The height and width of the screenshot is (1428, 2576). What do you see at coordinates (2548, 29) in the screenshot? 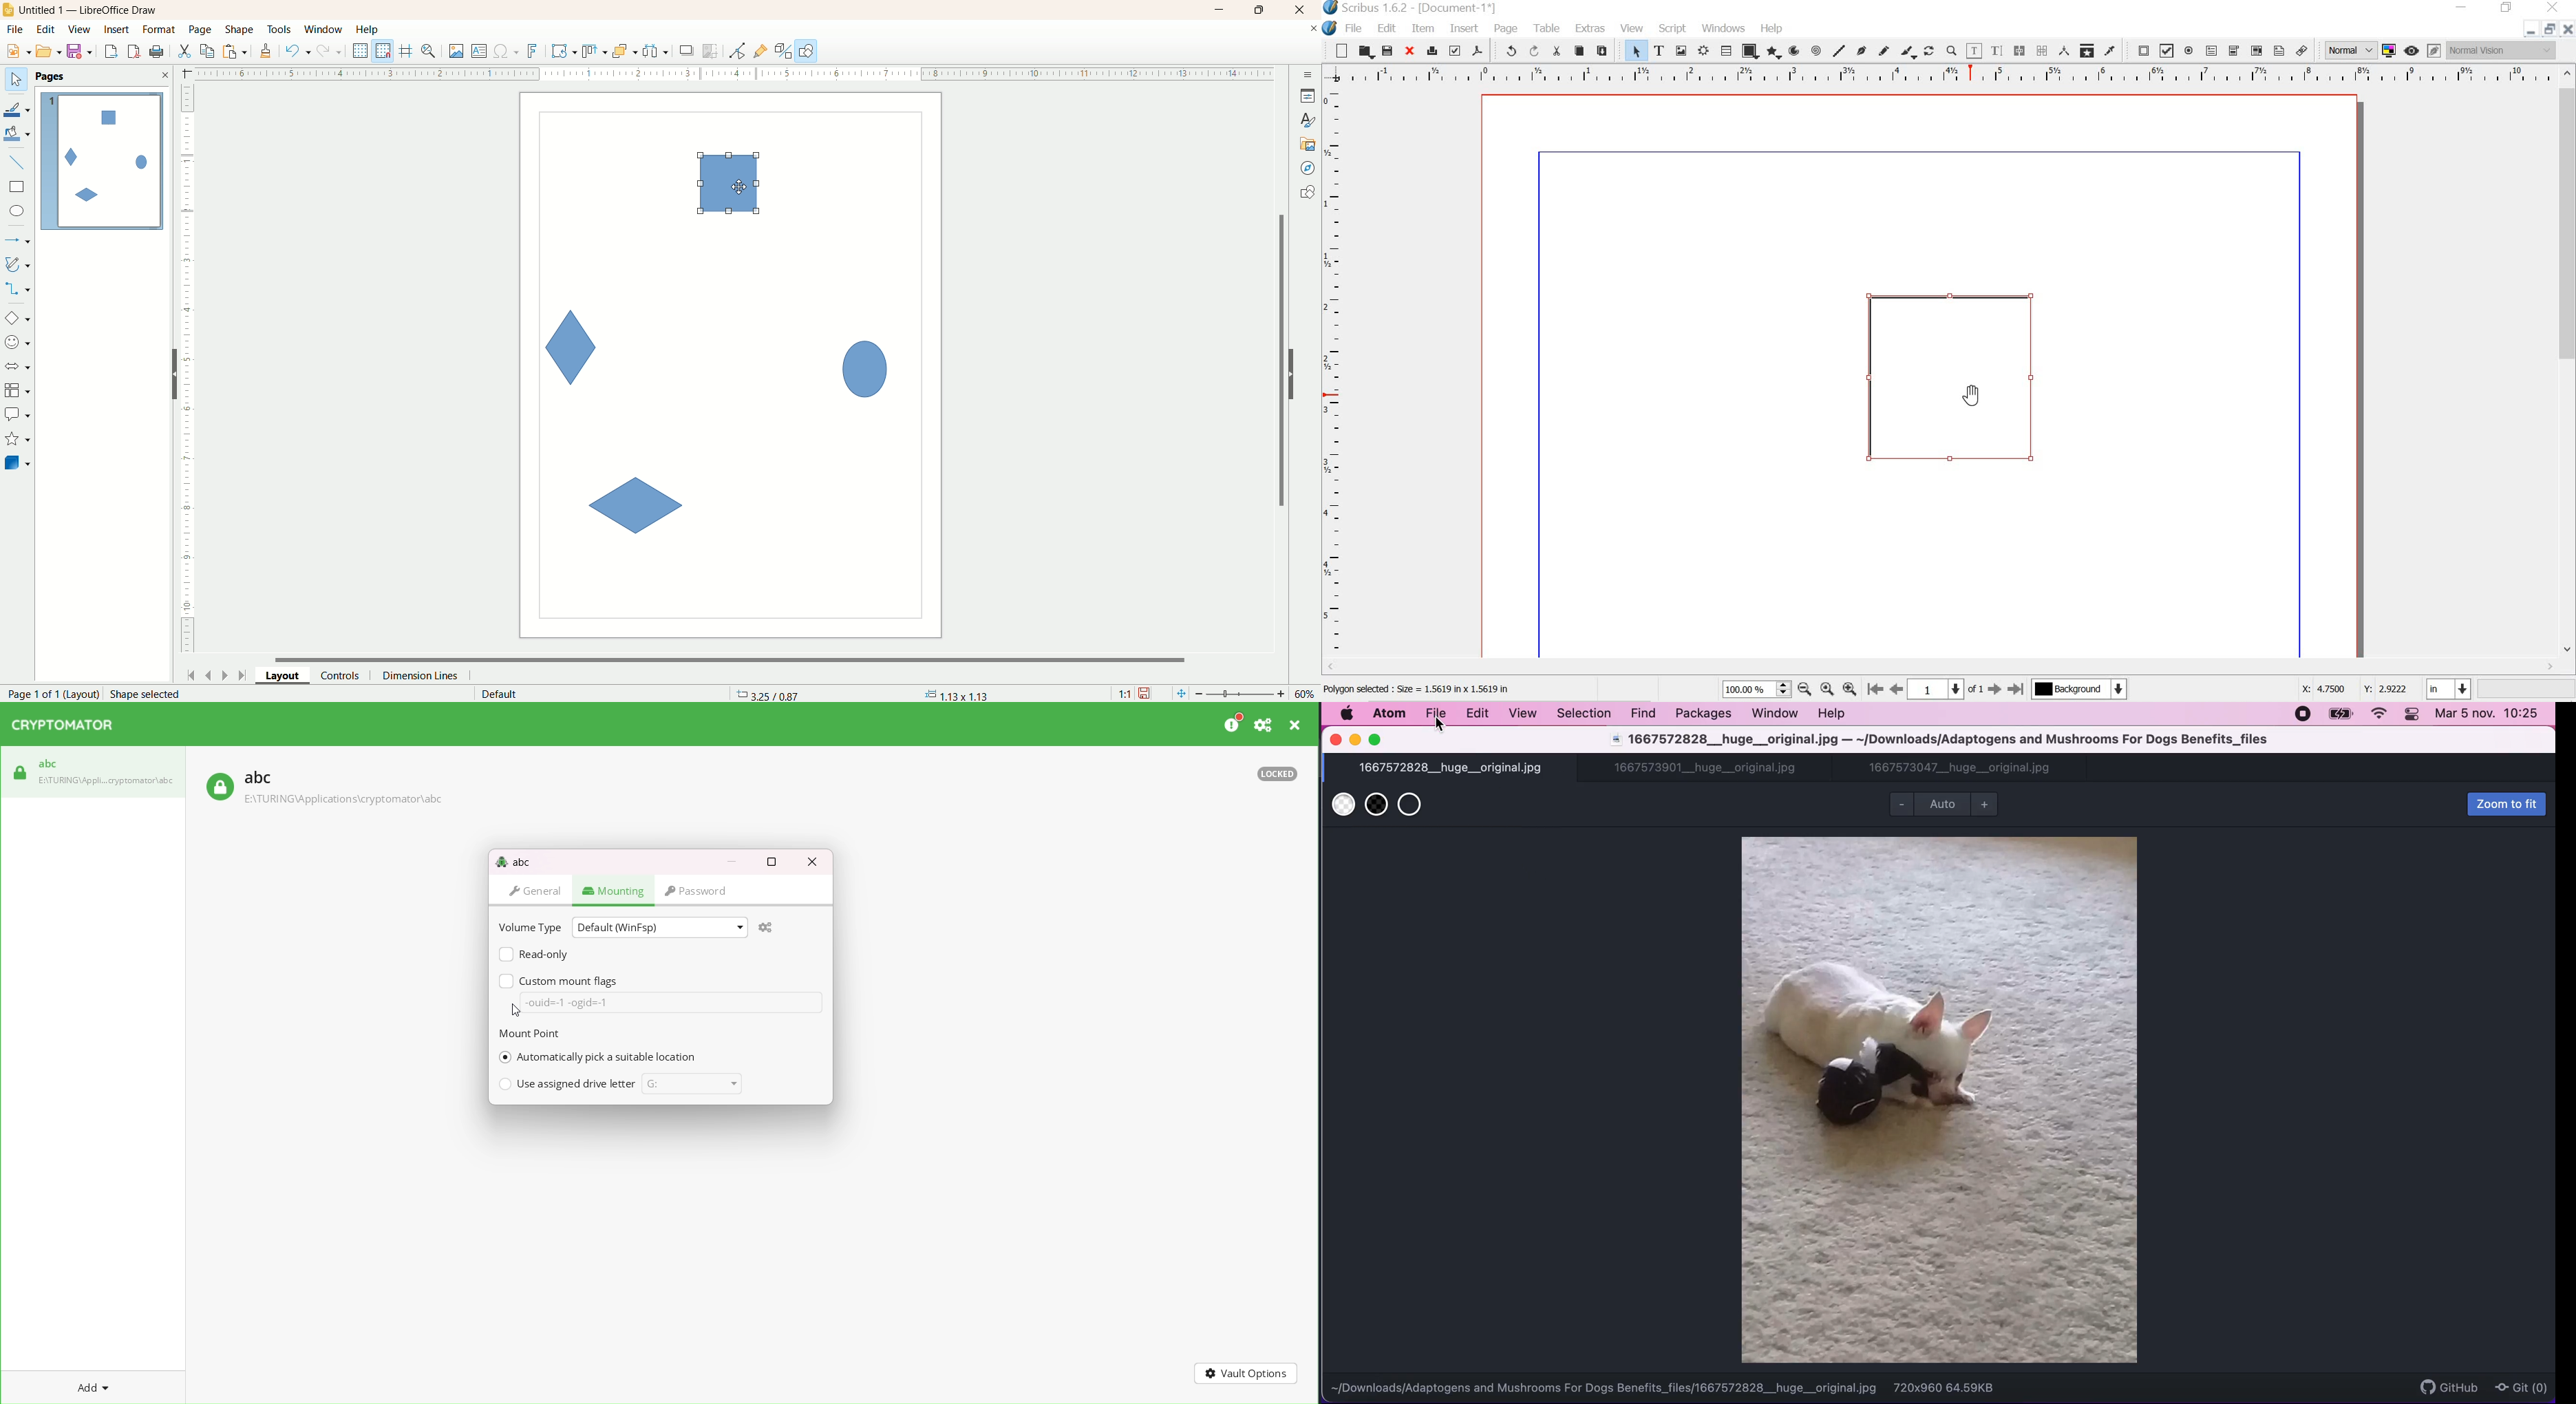
I see `restore down` at bounding box center [2548, 29].